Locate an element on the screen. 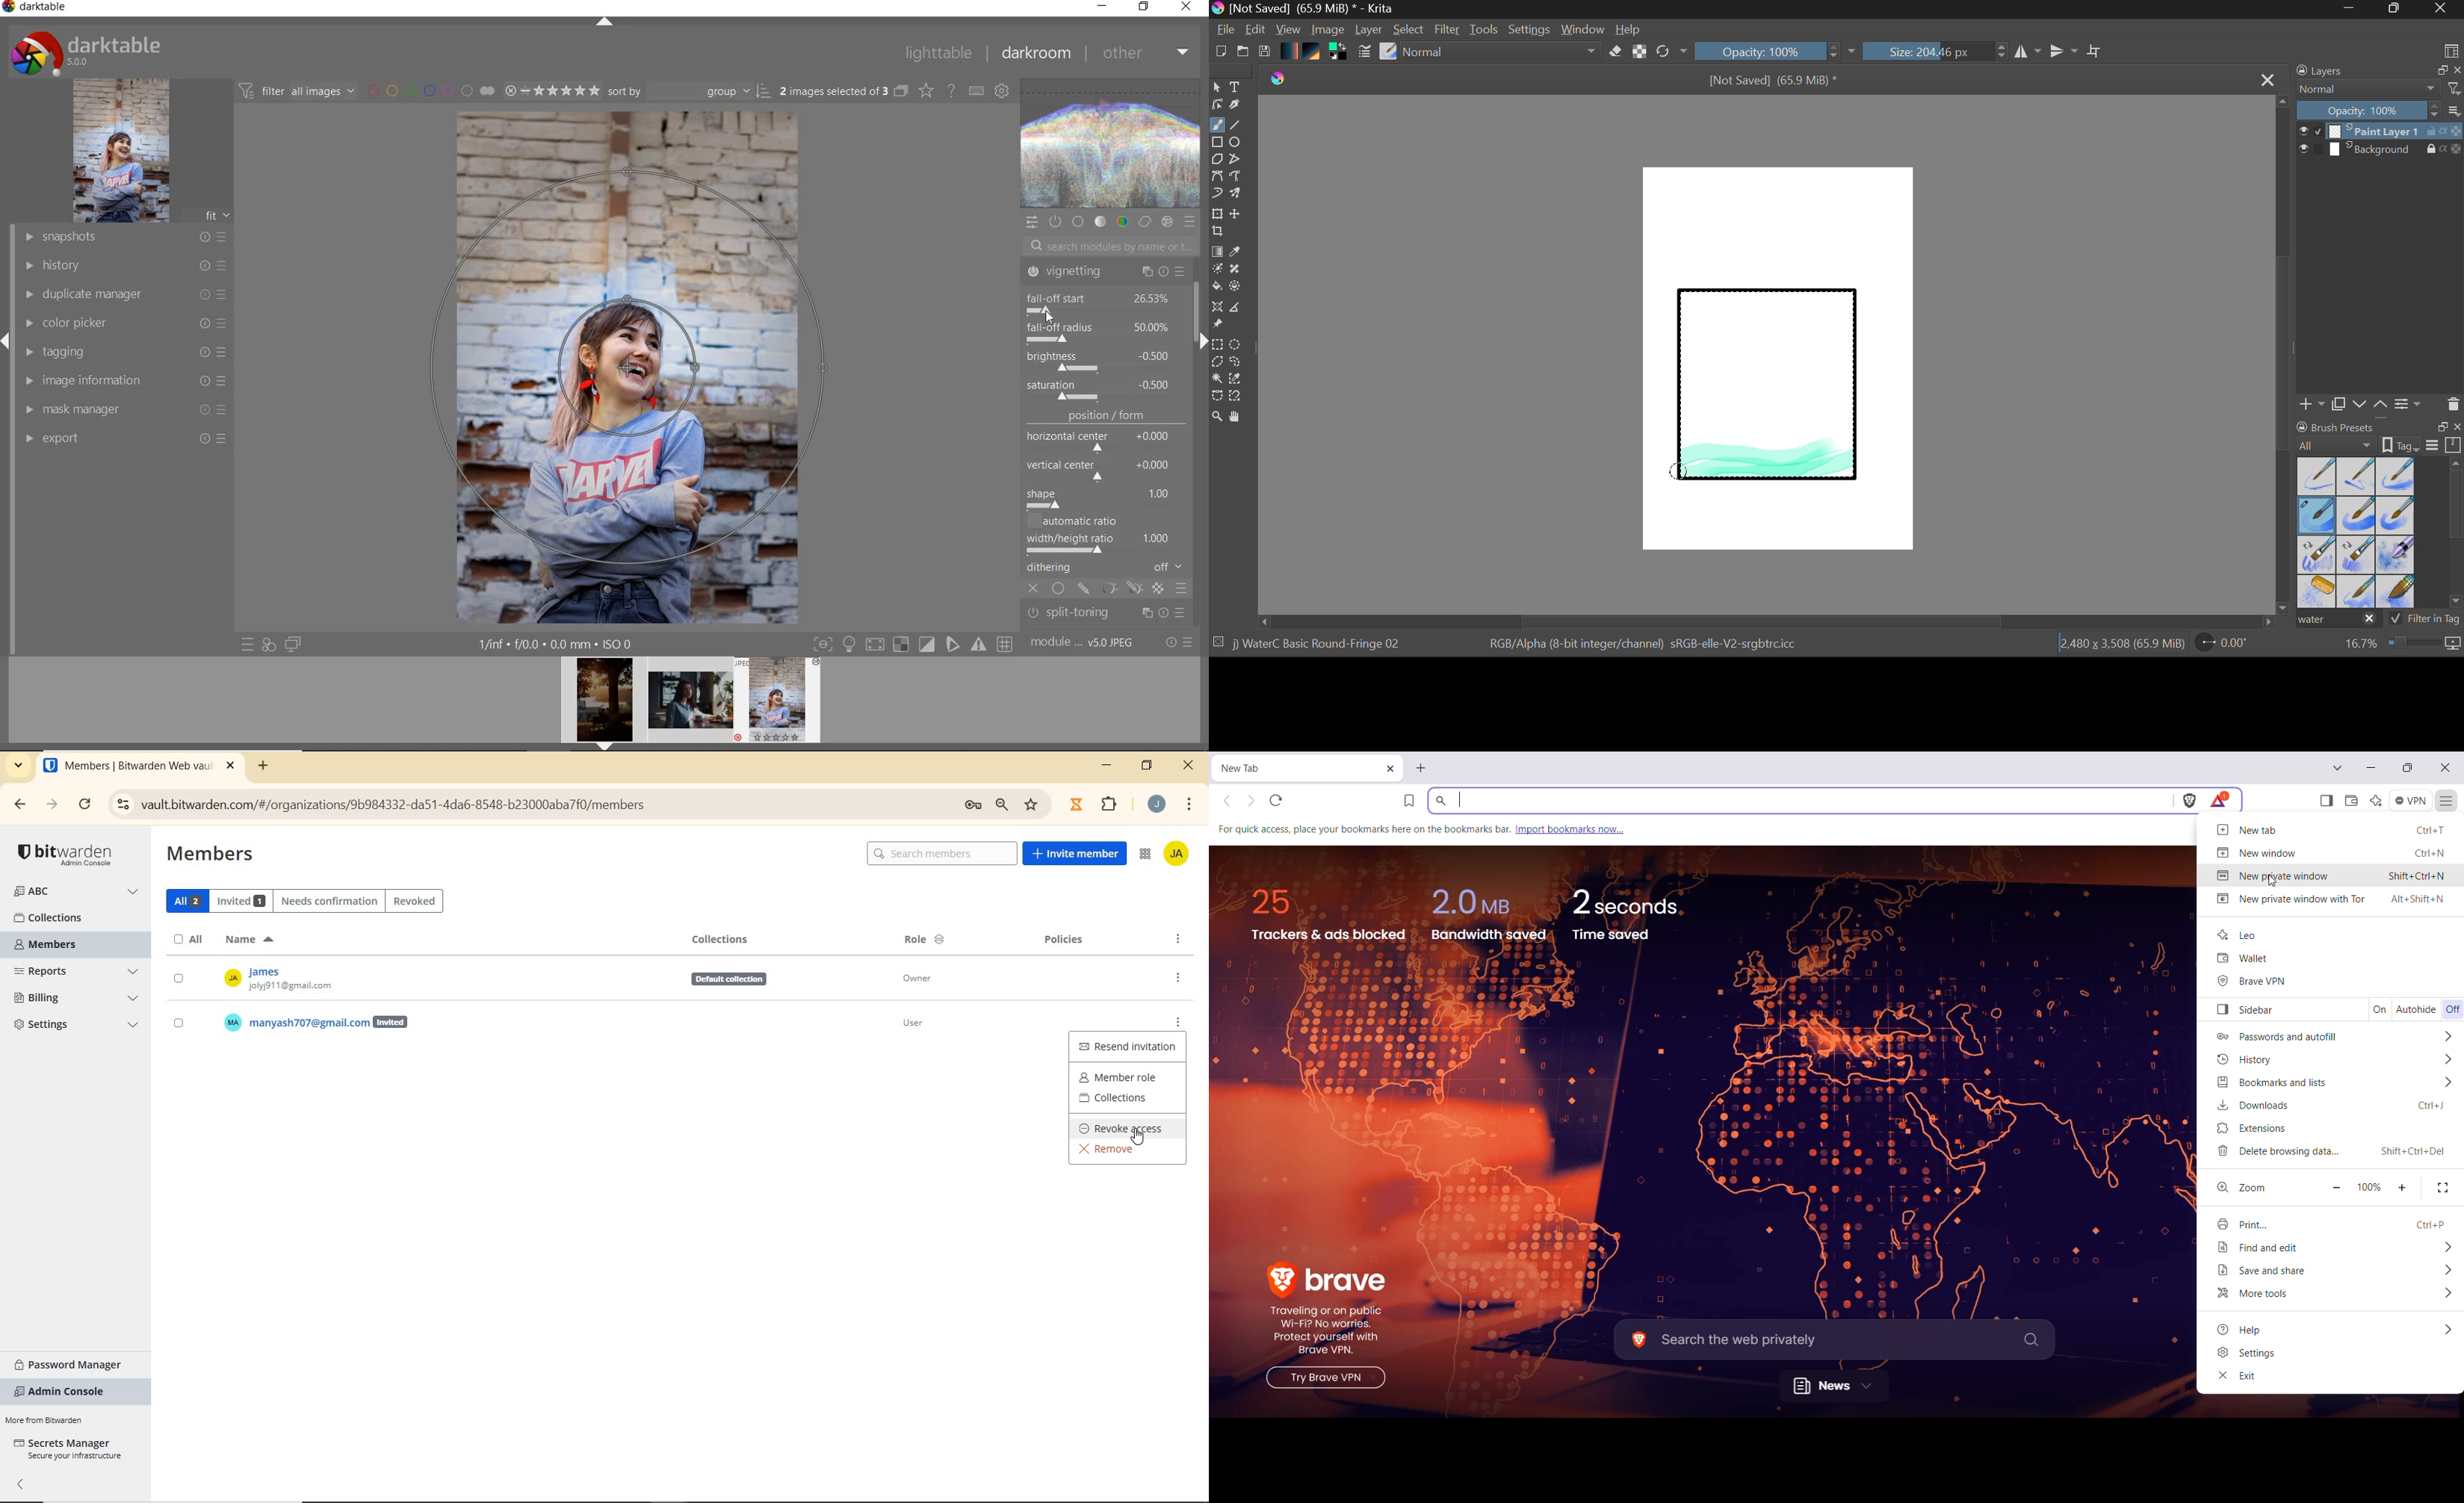 The image size is (2464, 1512). Reload Webpage is located at coordinates (1277, 801).